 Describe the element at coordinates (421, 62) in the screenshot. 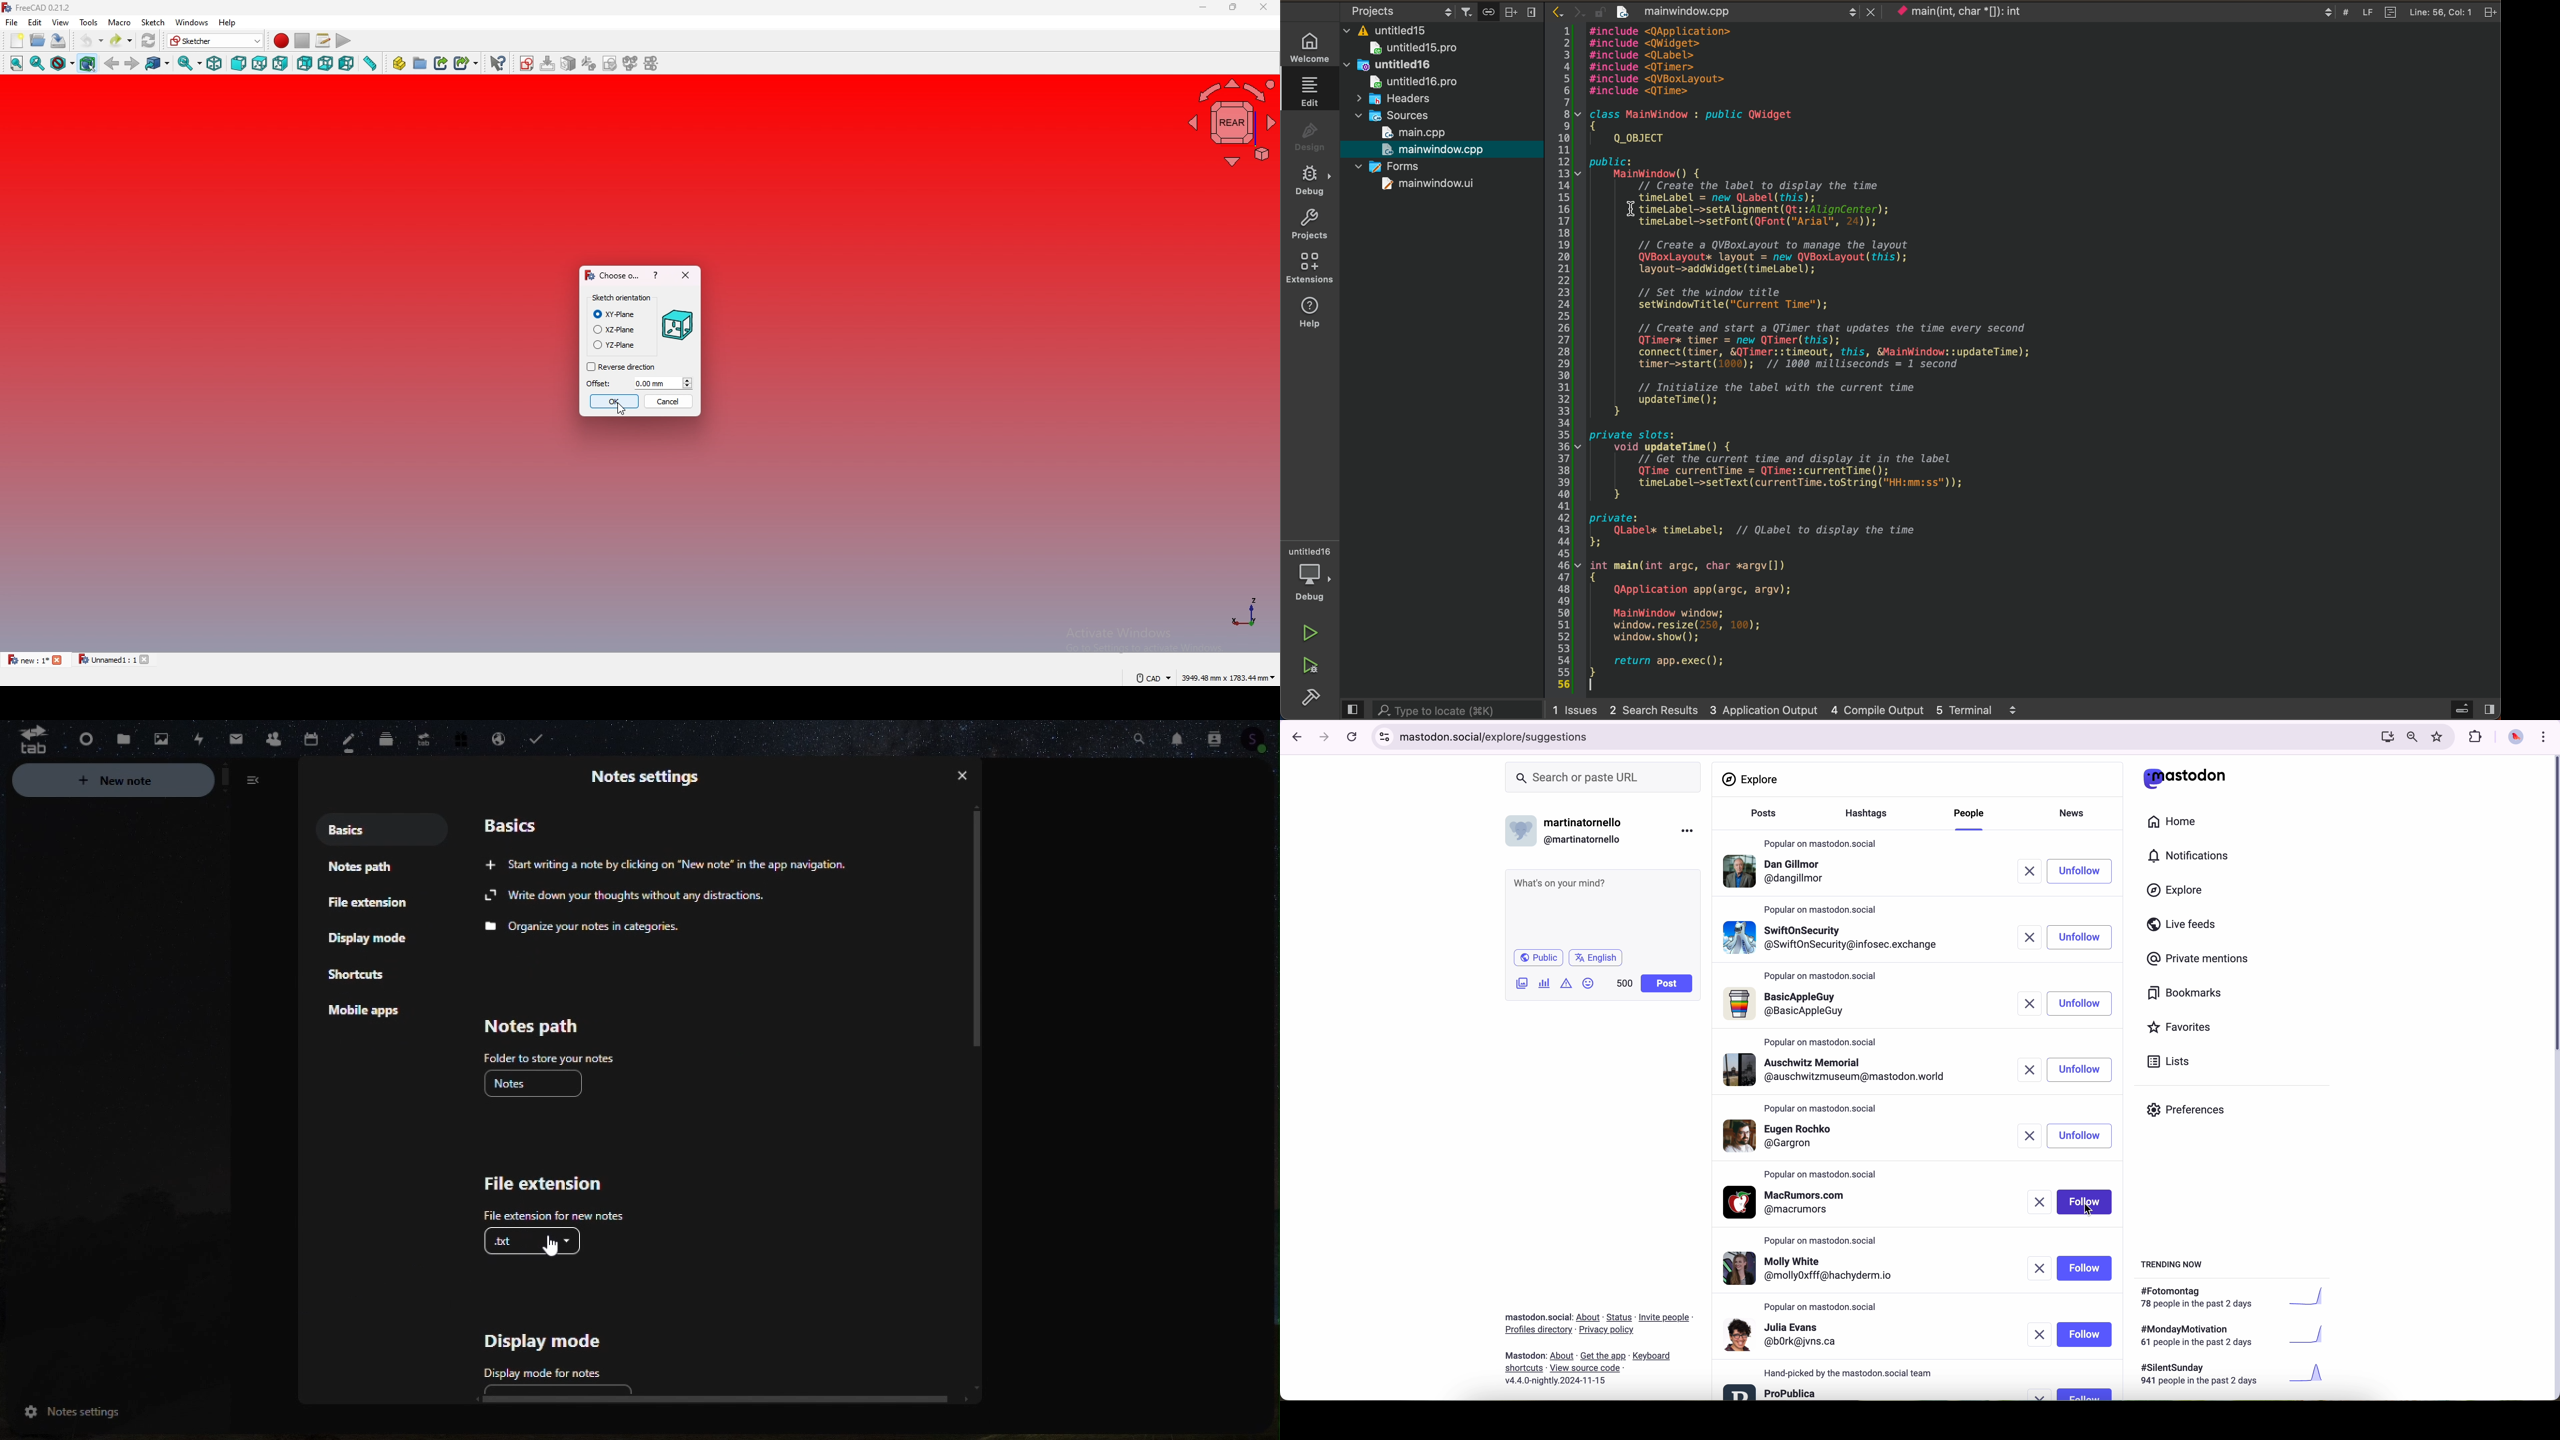

I see `create group` at that location.